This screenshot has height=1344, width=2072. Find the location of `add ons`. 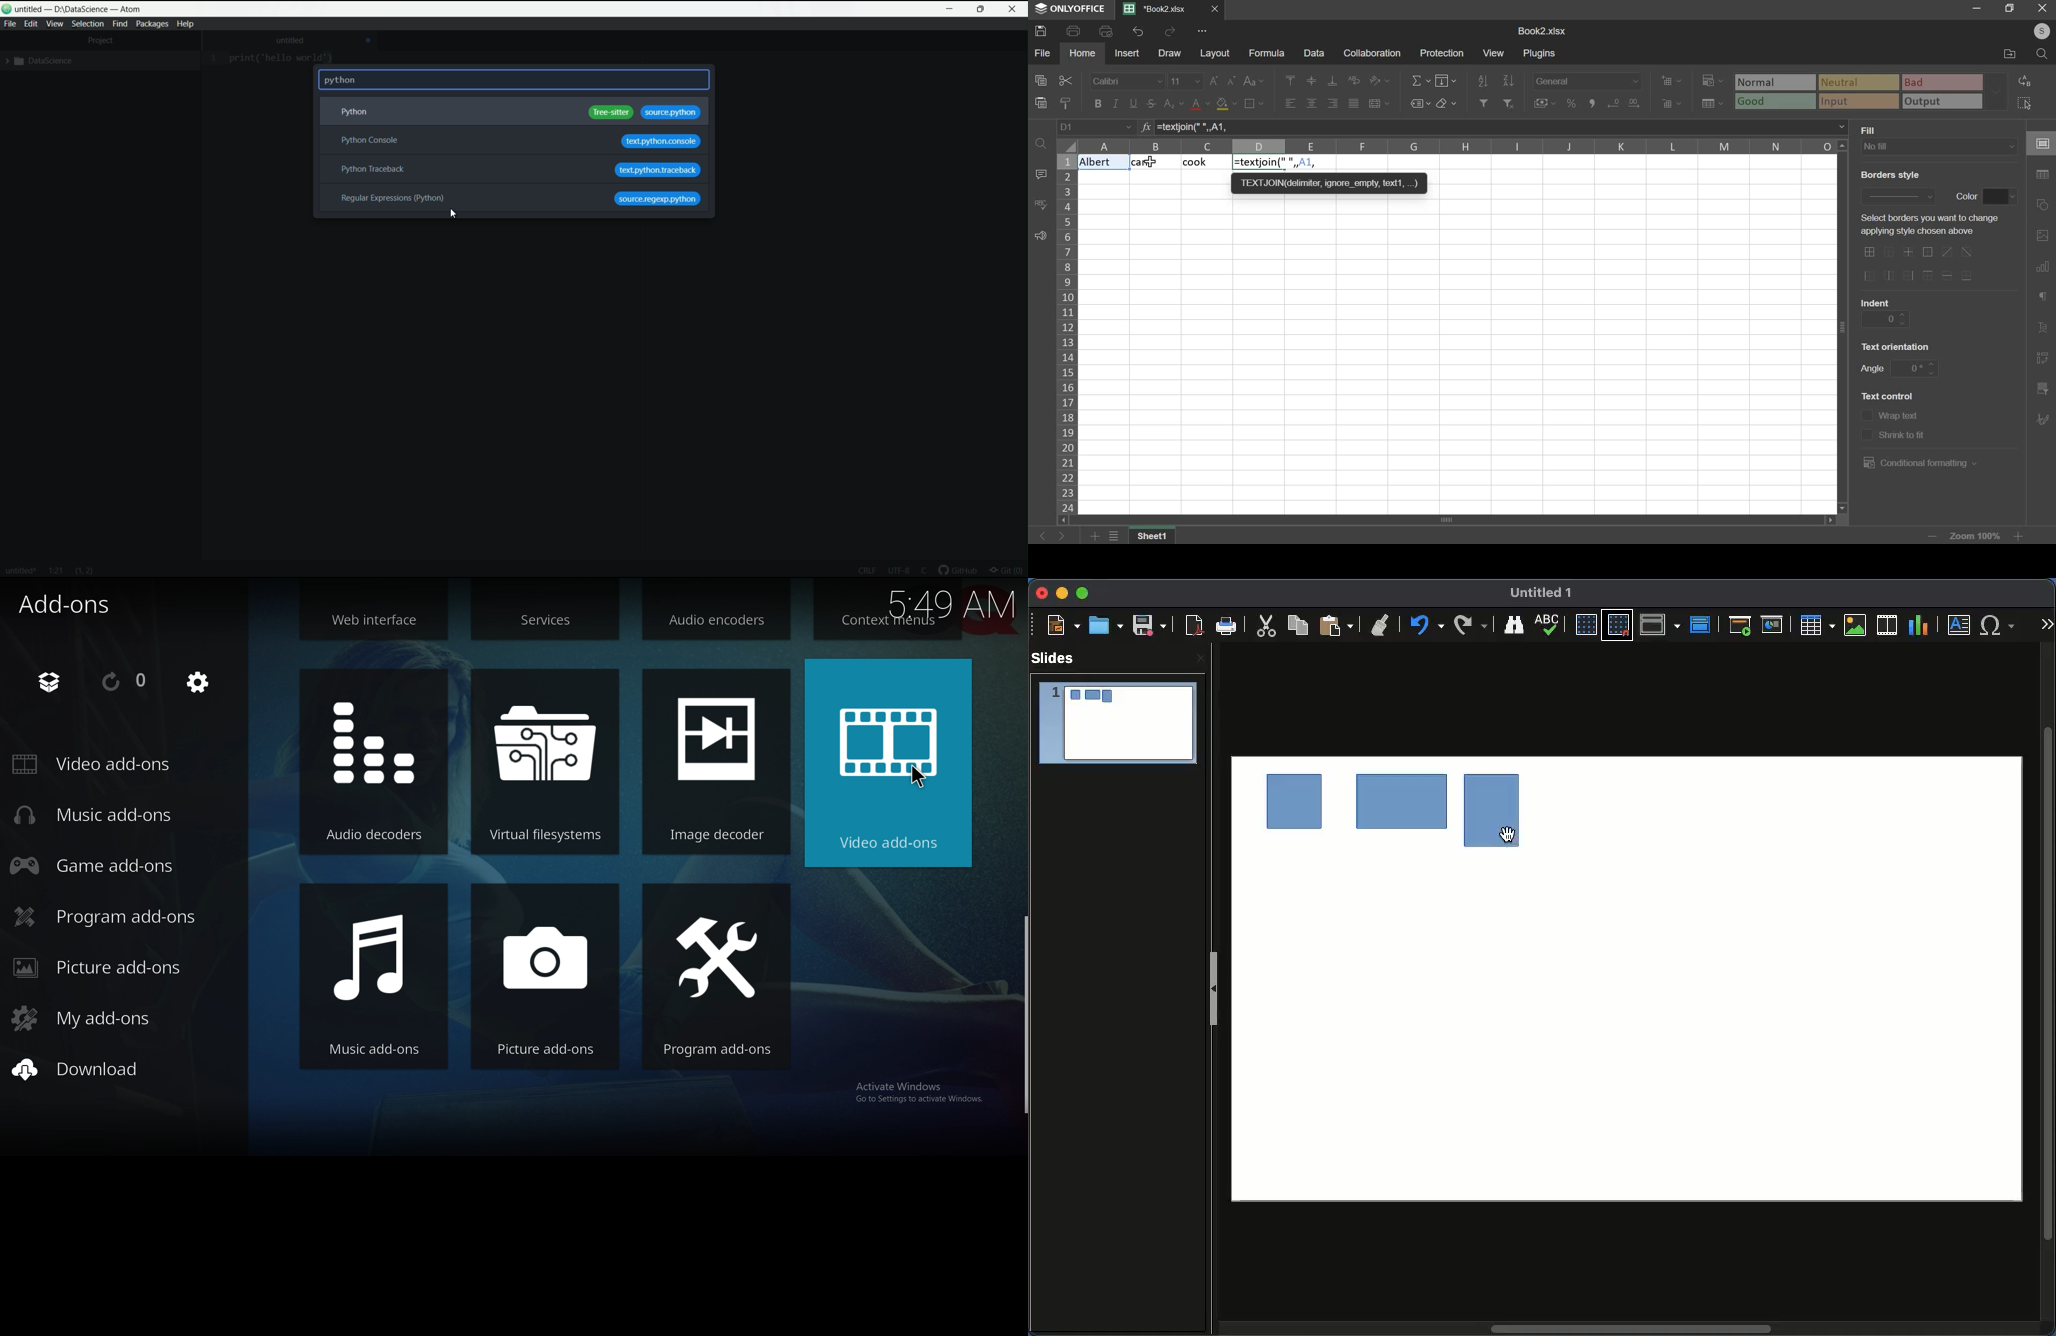

add ons is located at coordinates (74, 604).